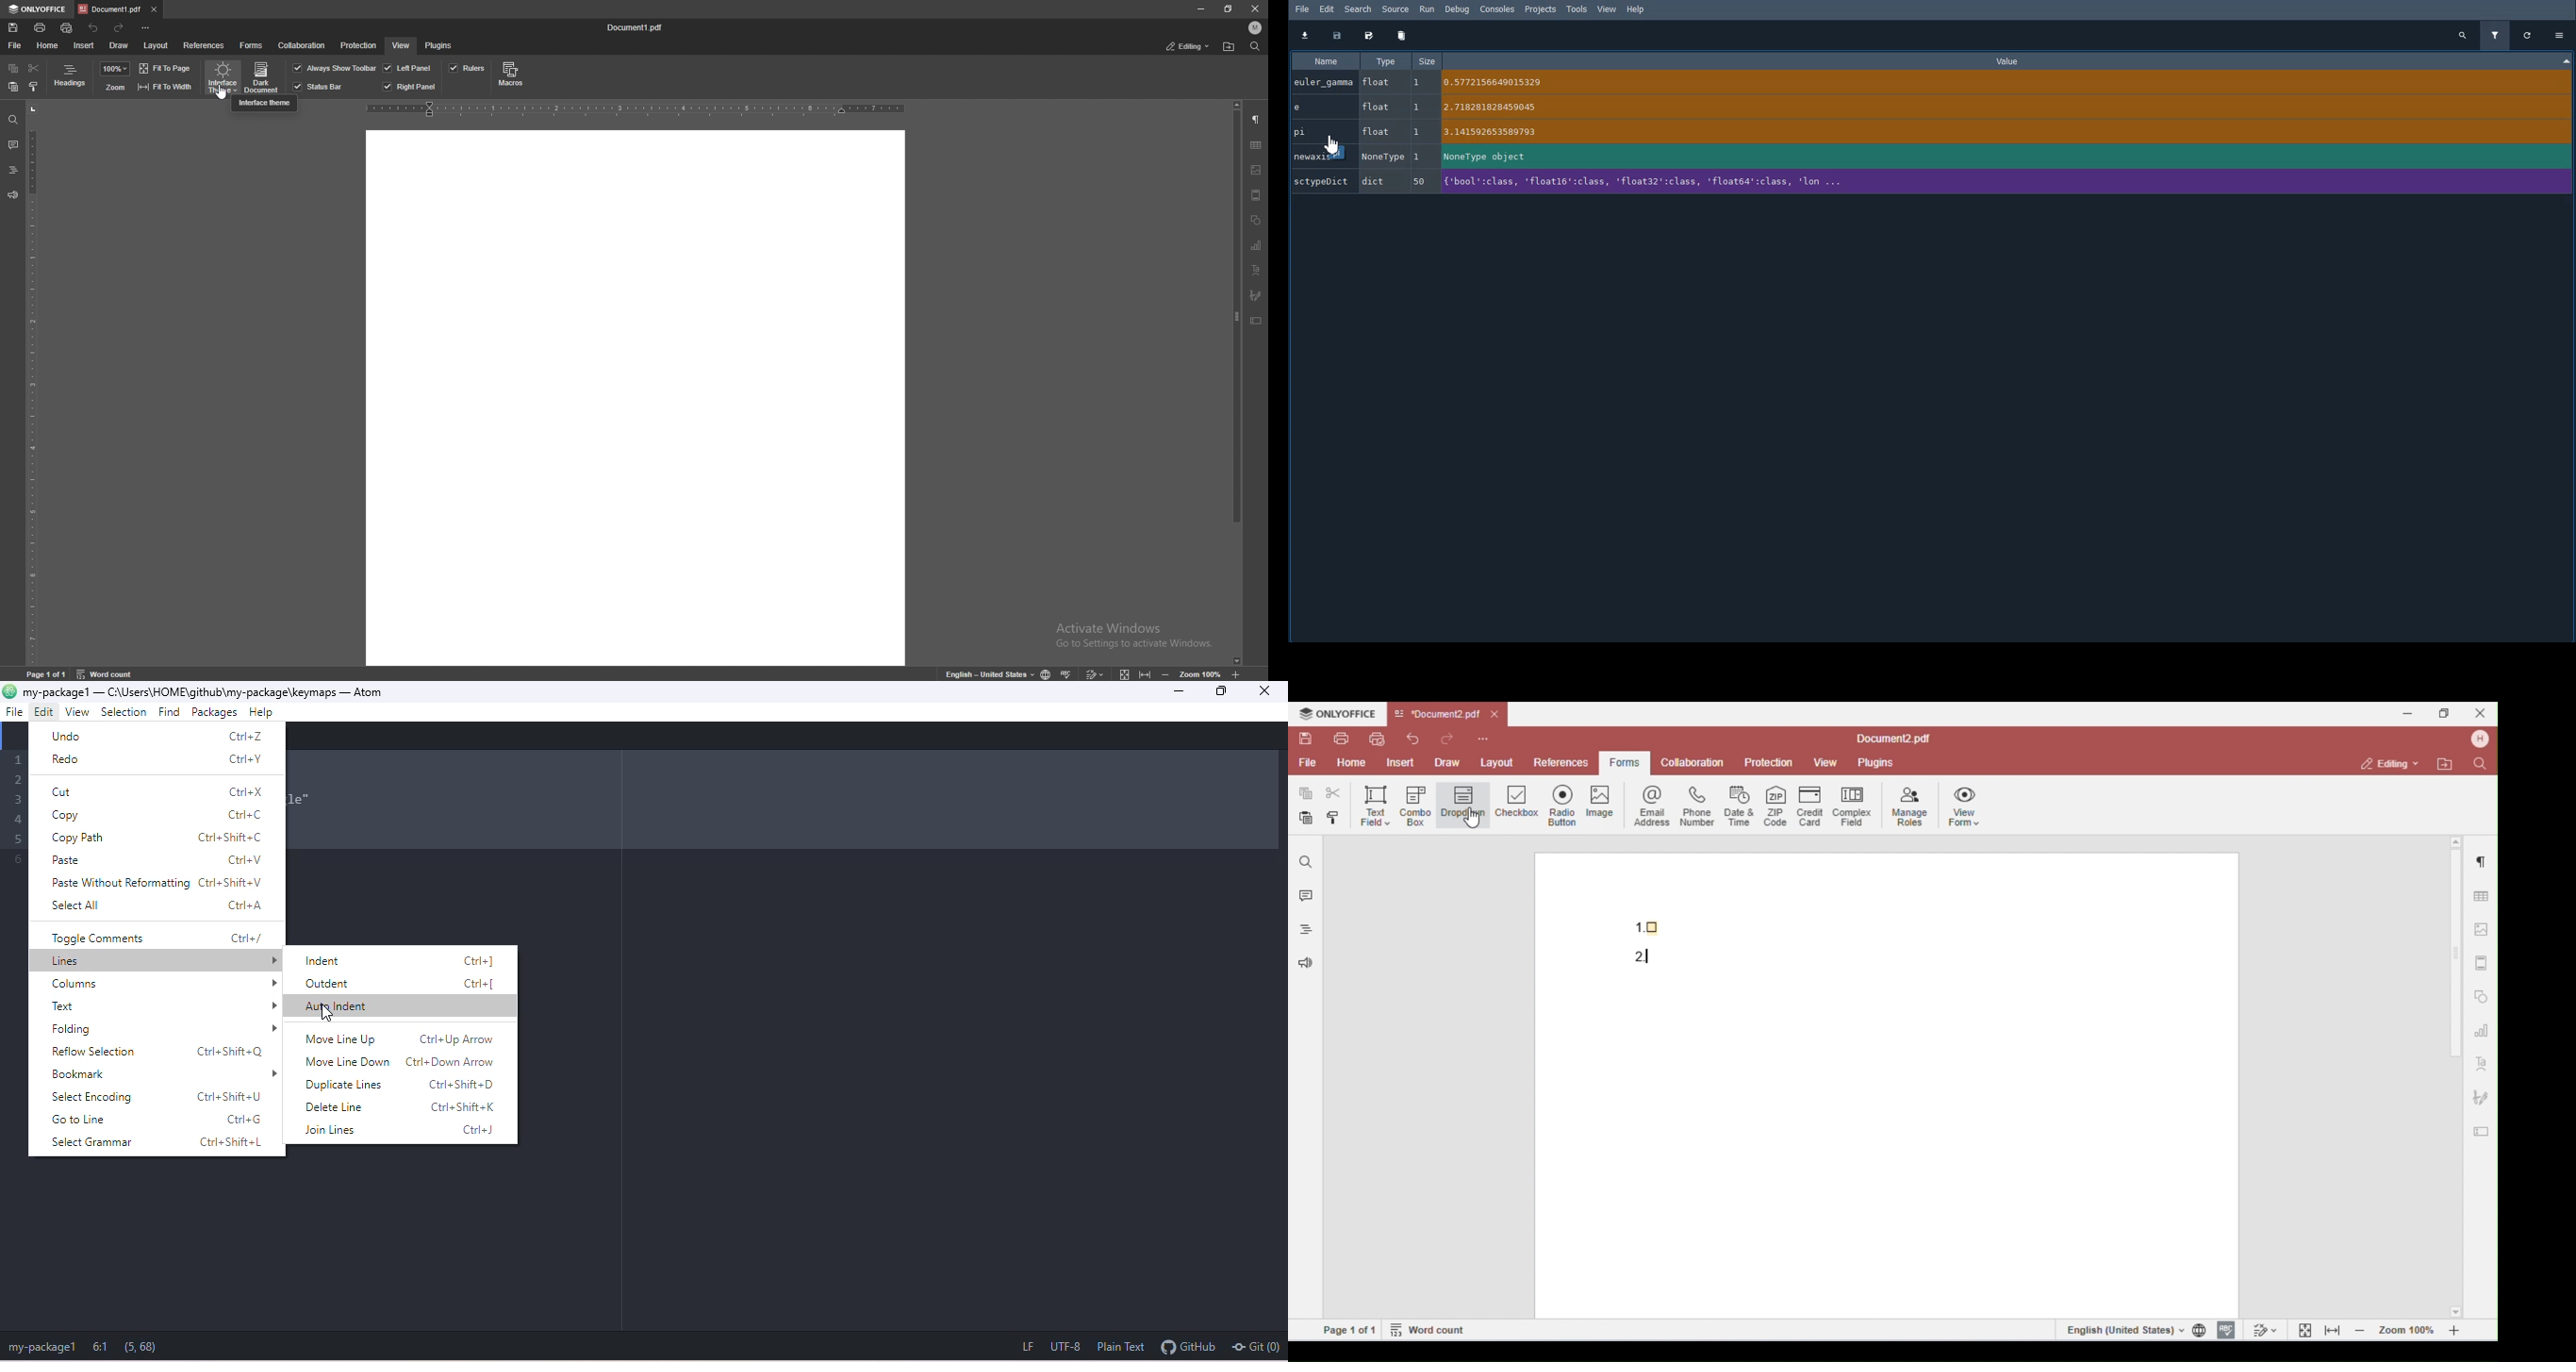 This screenshot has height=1372, width=2576. What do you see at coordinates (1369, 37) in the screenshot?
I see `Save data as` at bounding box center [1369, 37].